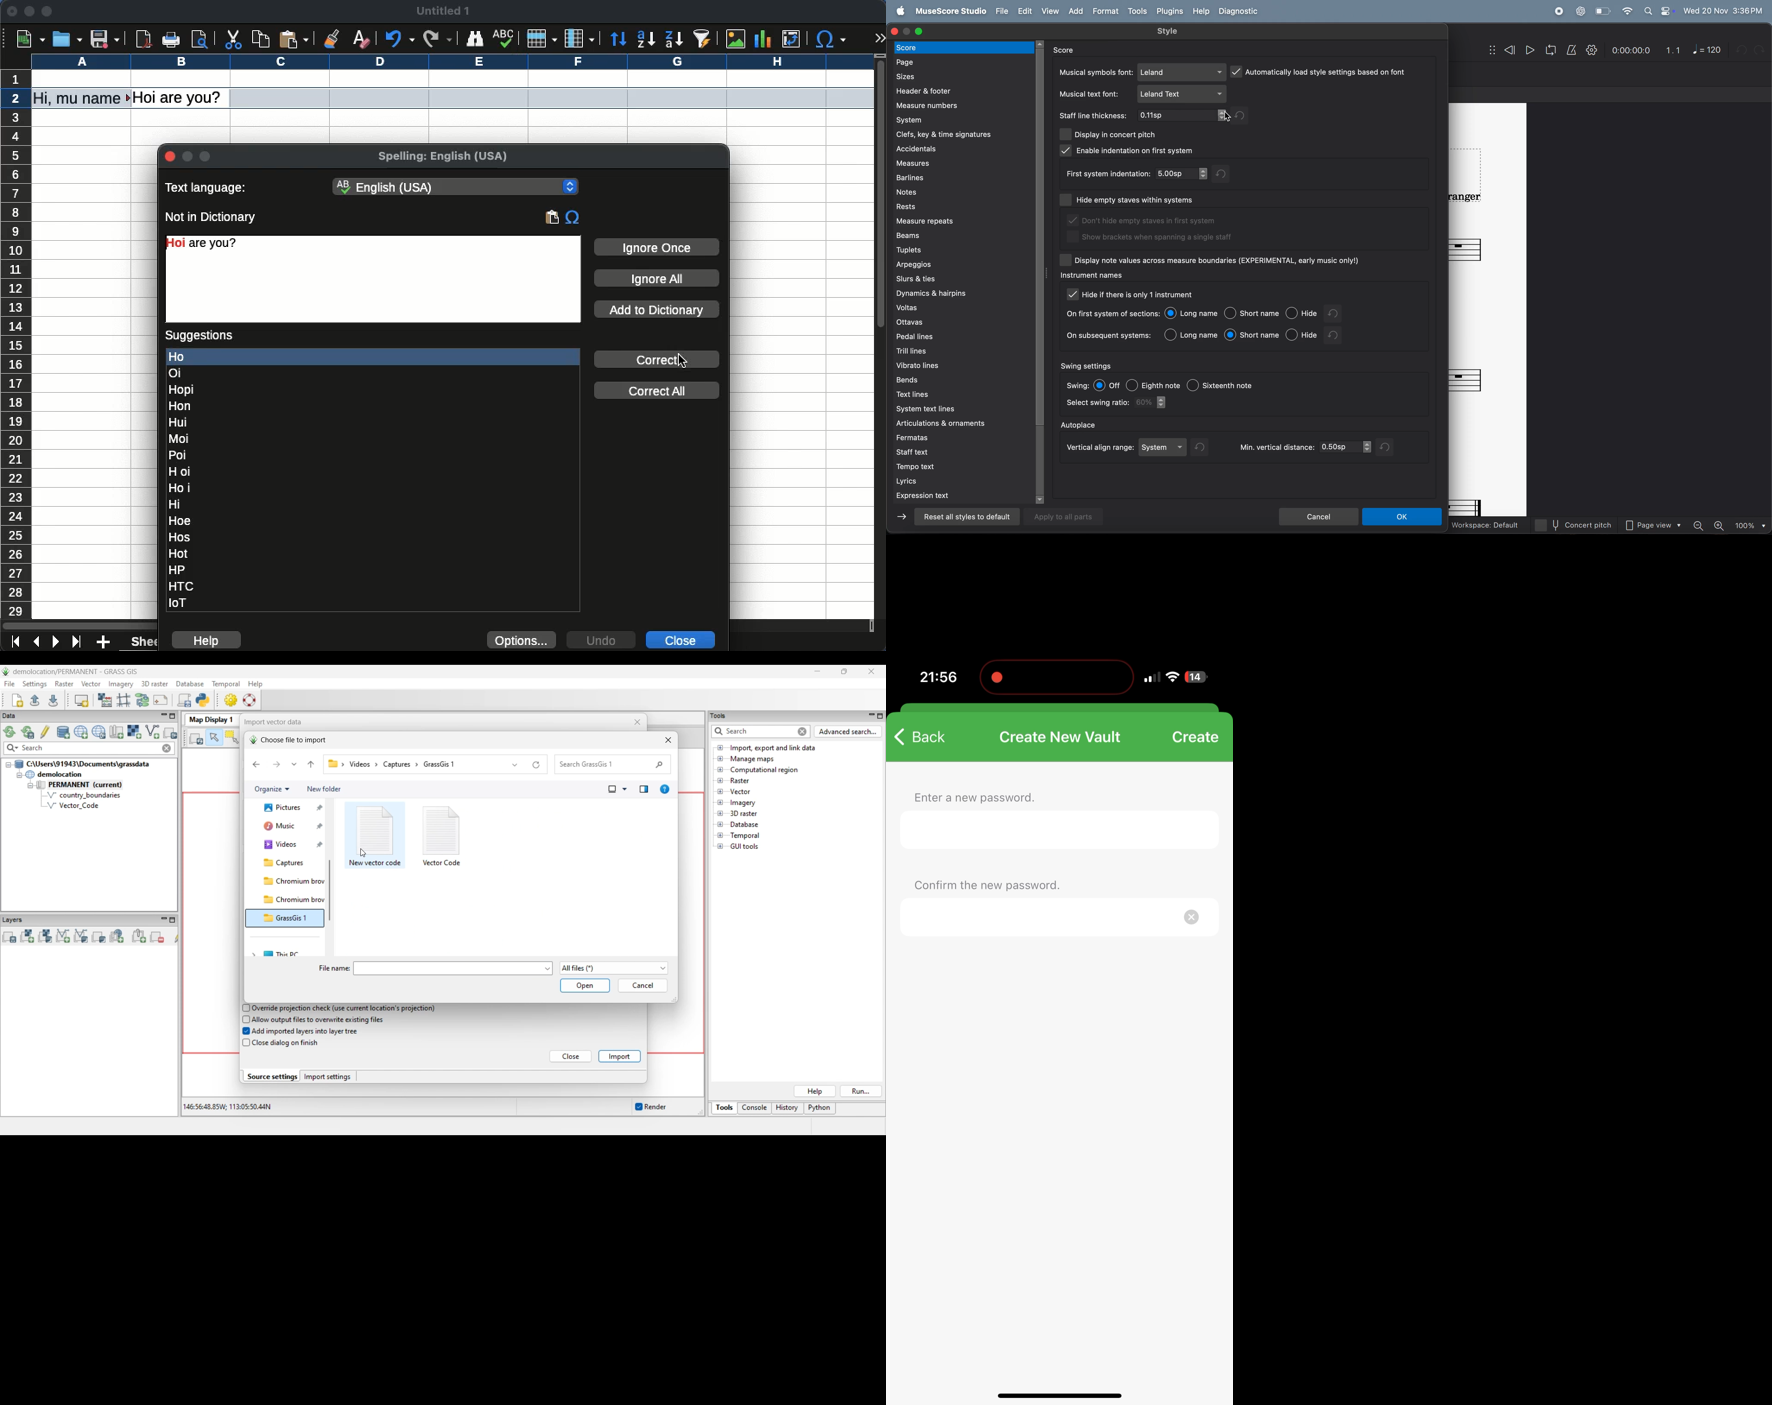 This screenshot has height=1428, width=1792. I want to click on cursor, so click(19, 103).